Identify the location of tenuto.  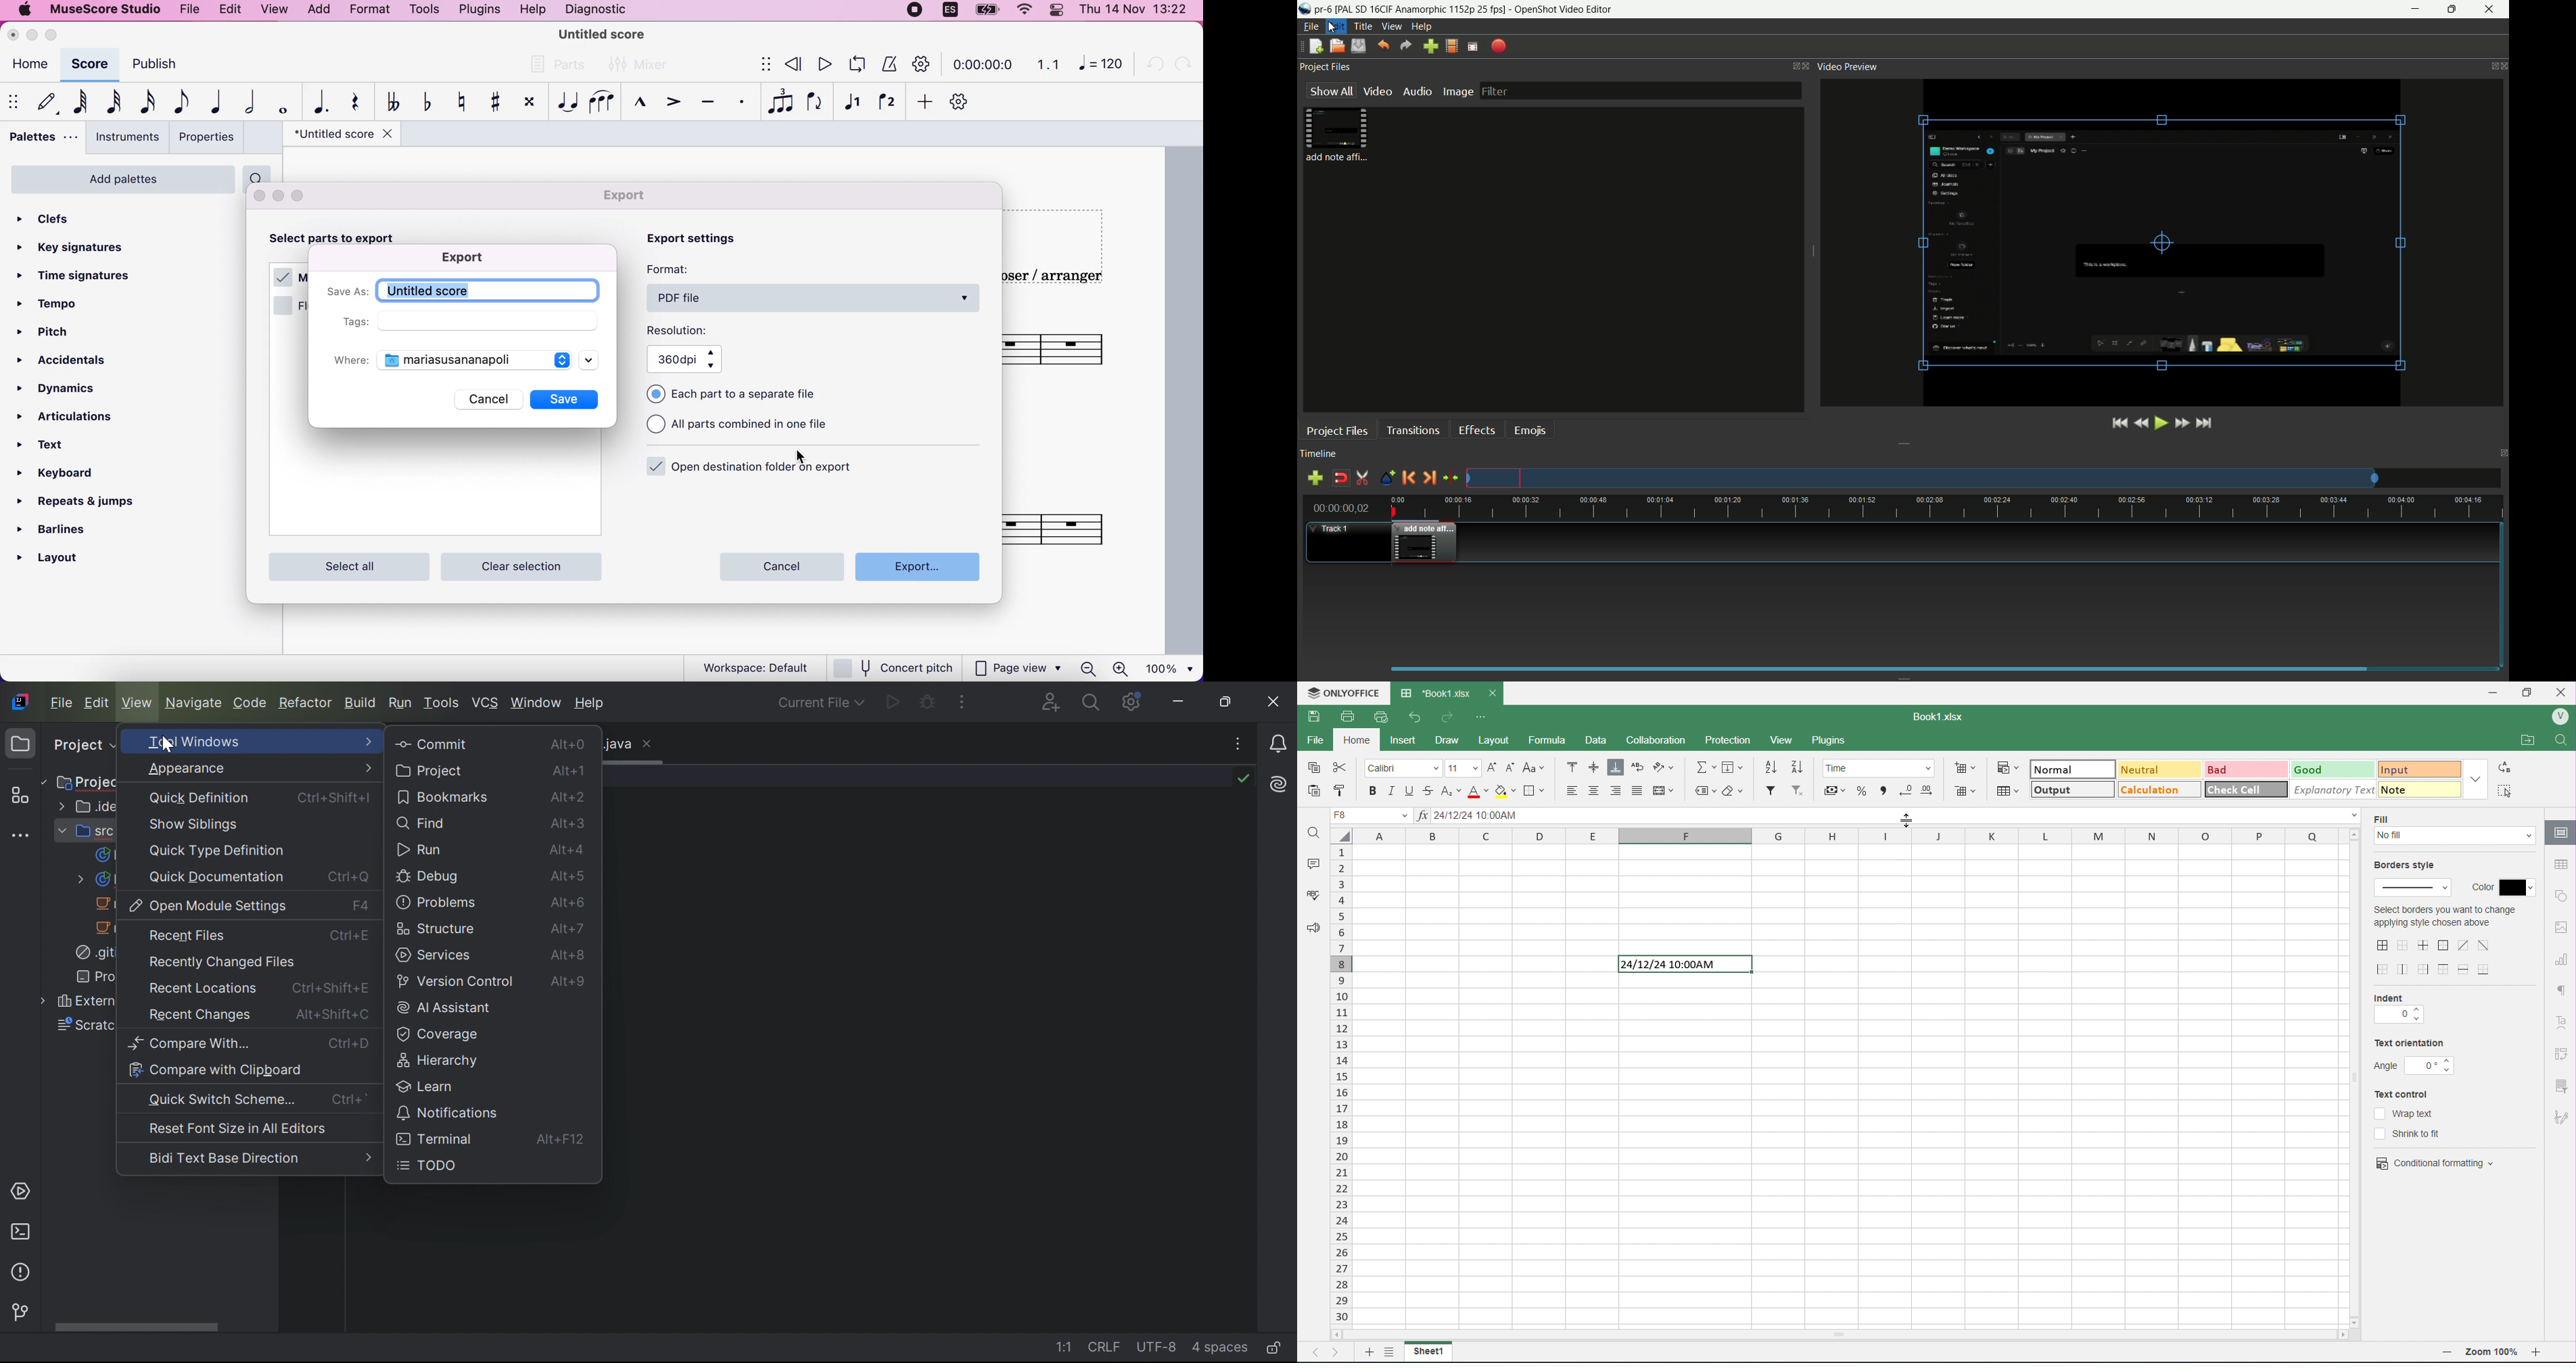
(709, 104).